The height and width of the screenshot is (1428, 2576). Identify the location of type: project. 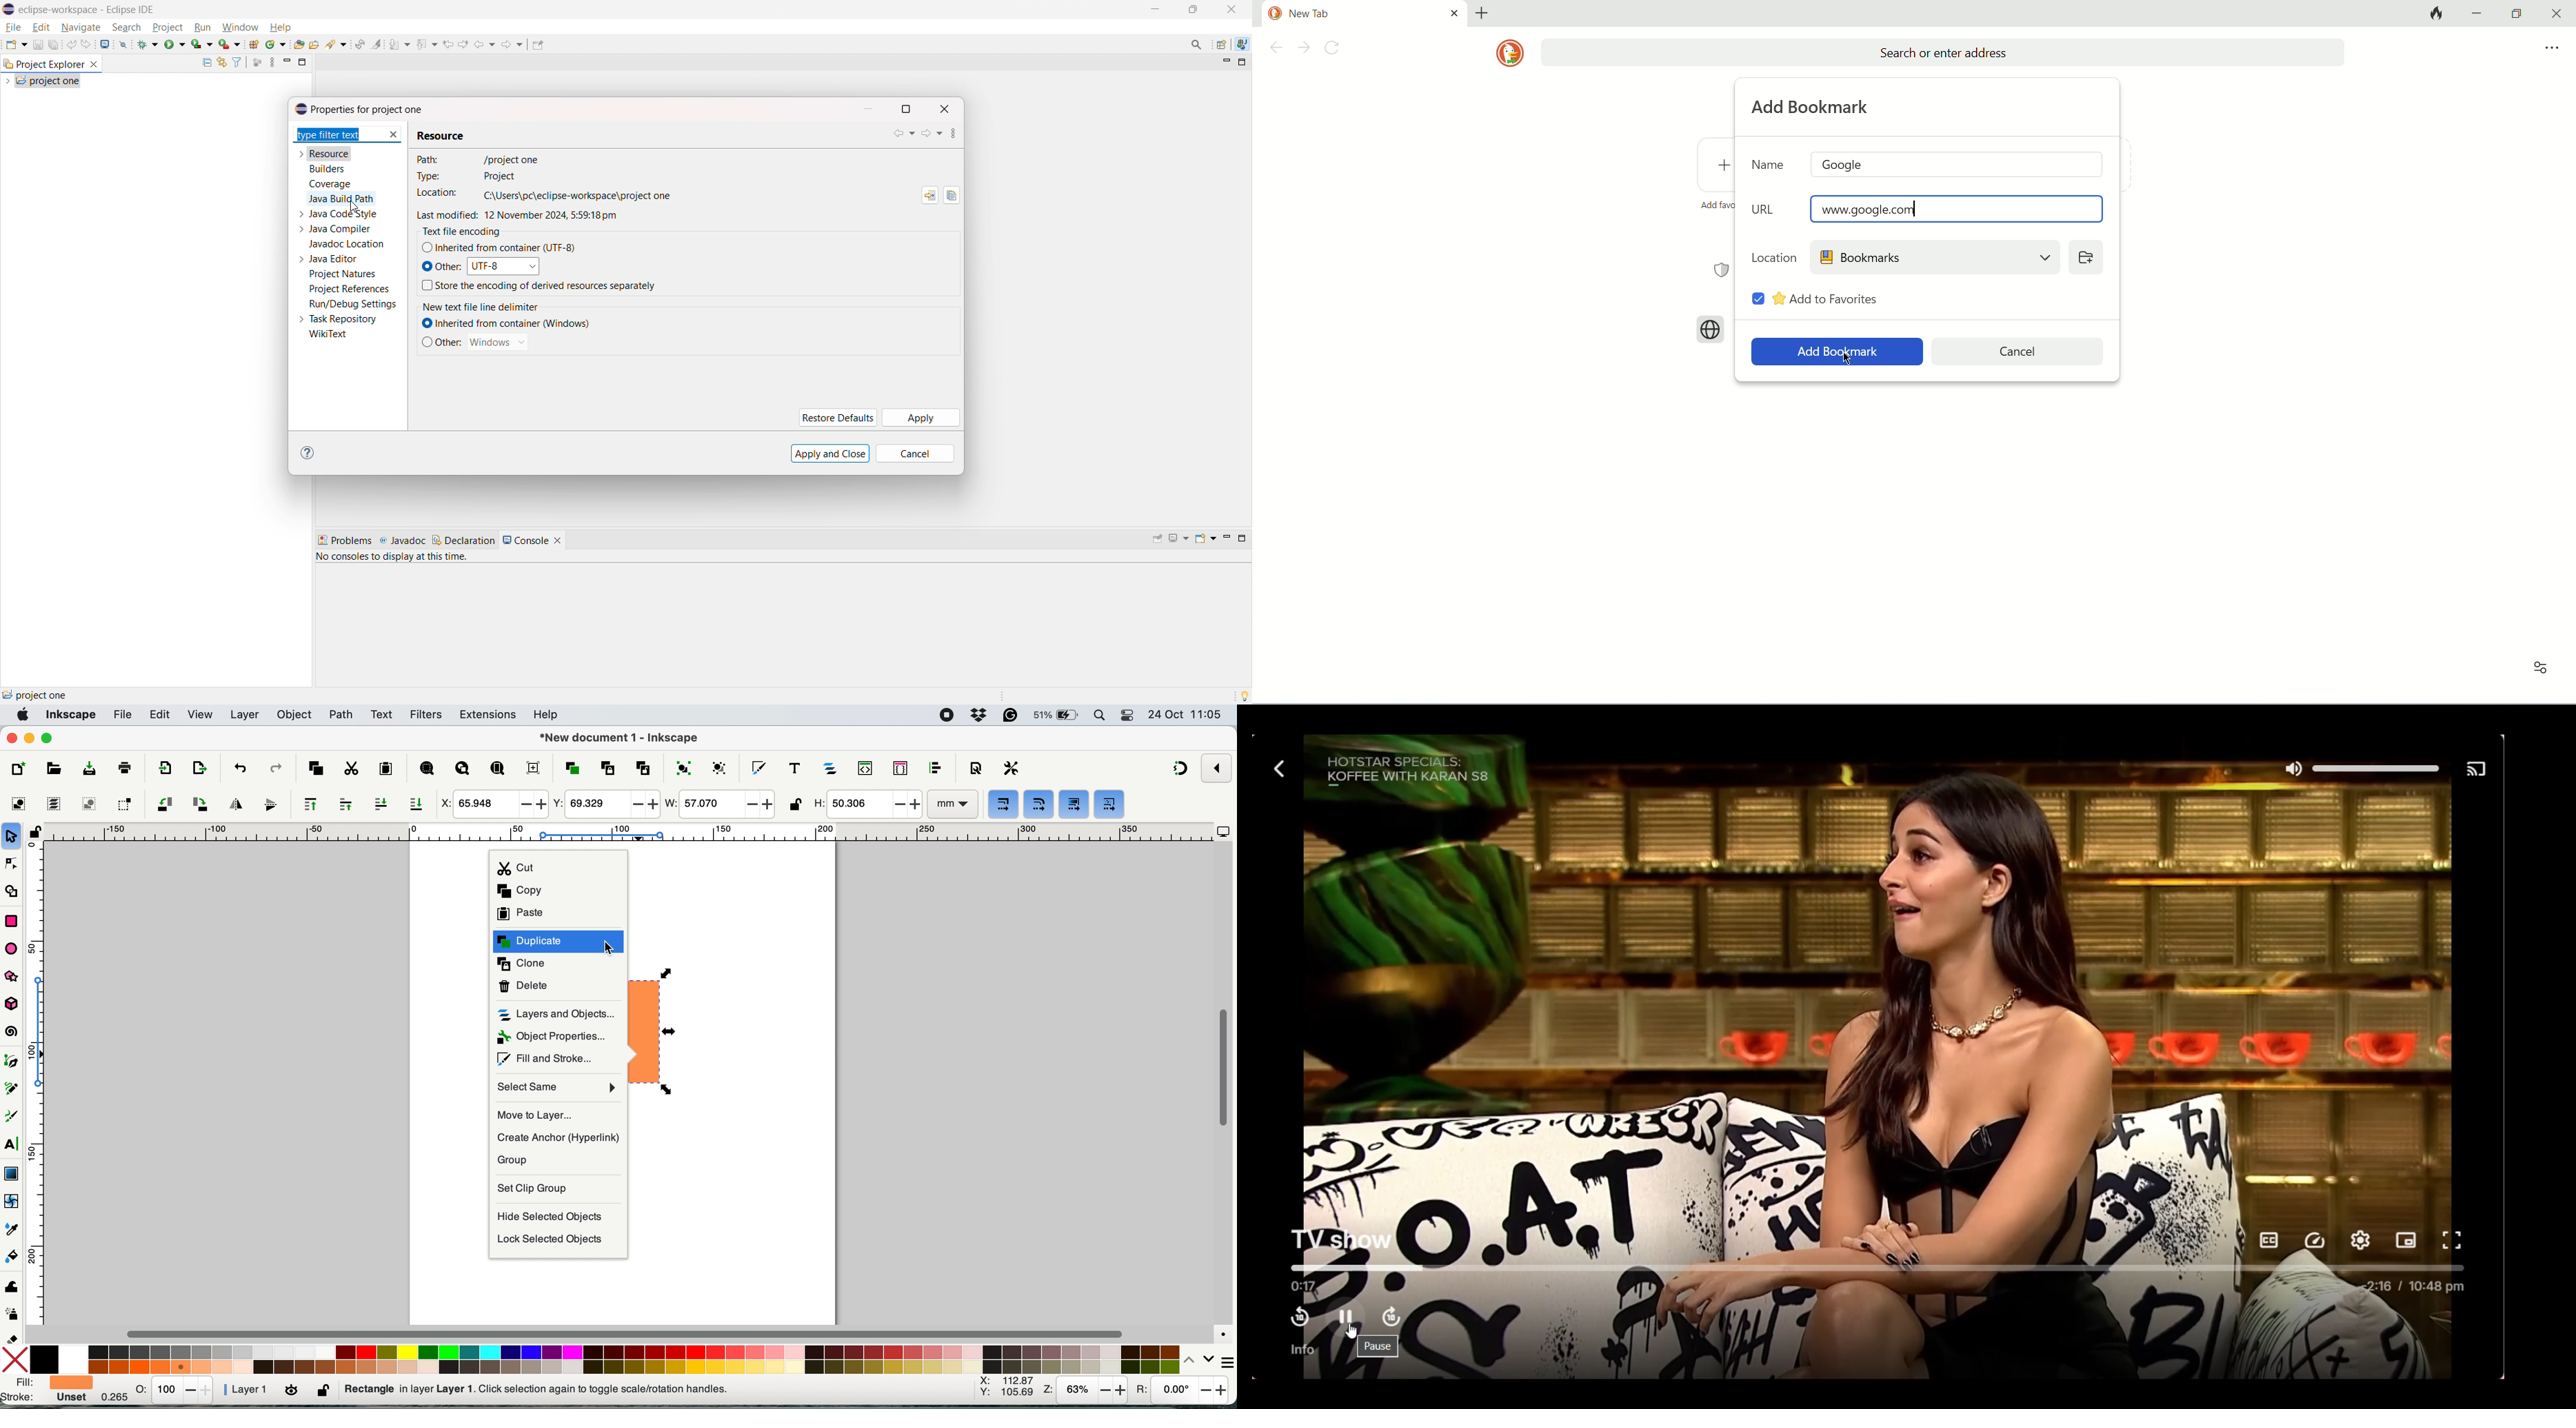
(505, 176).